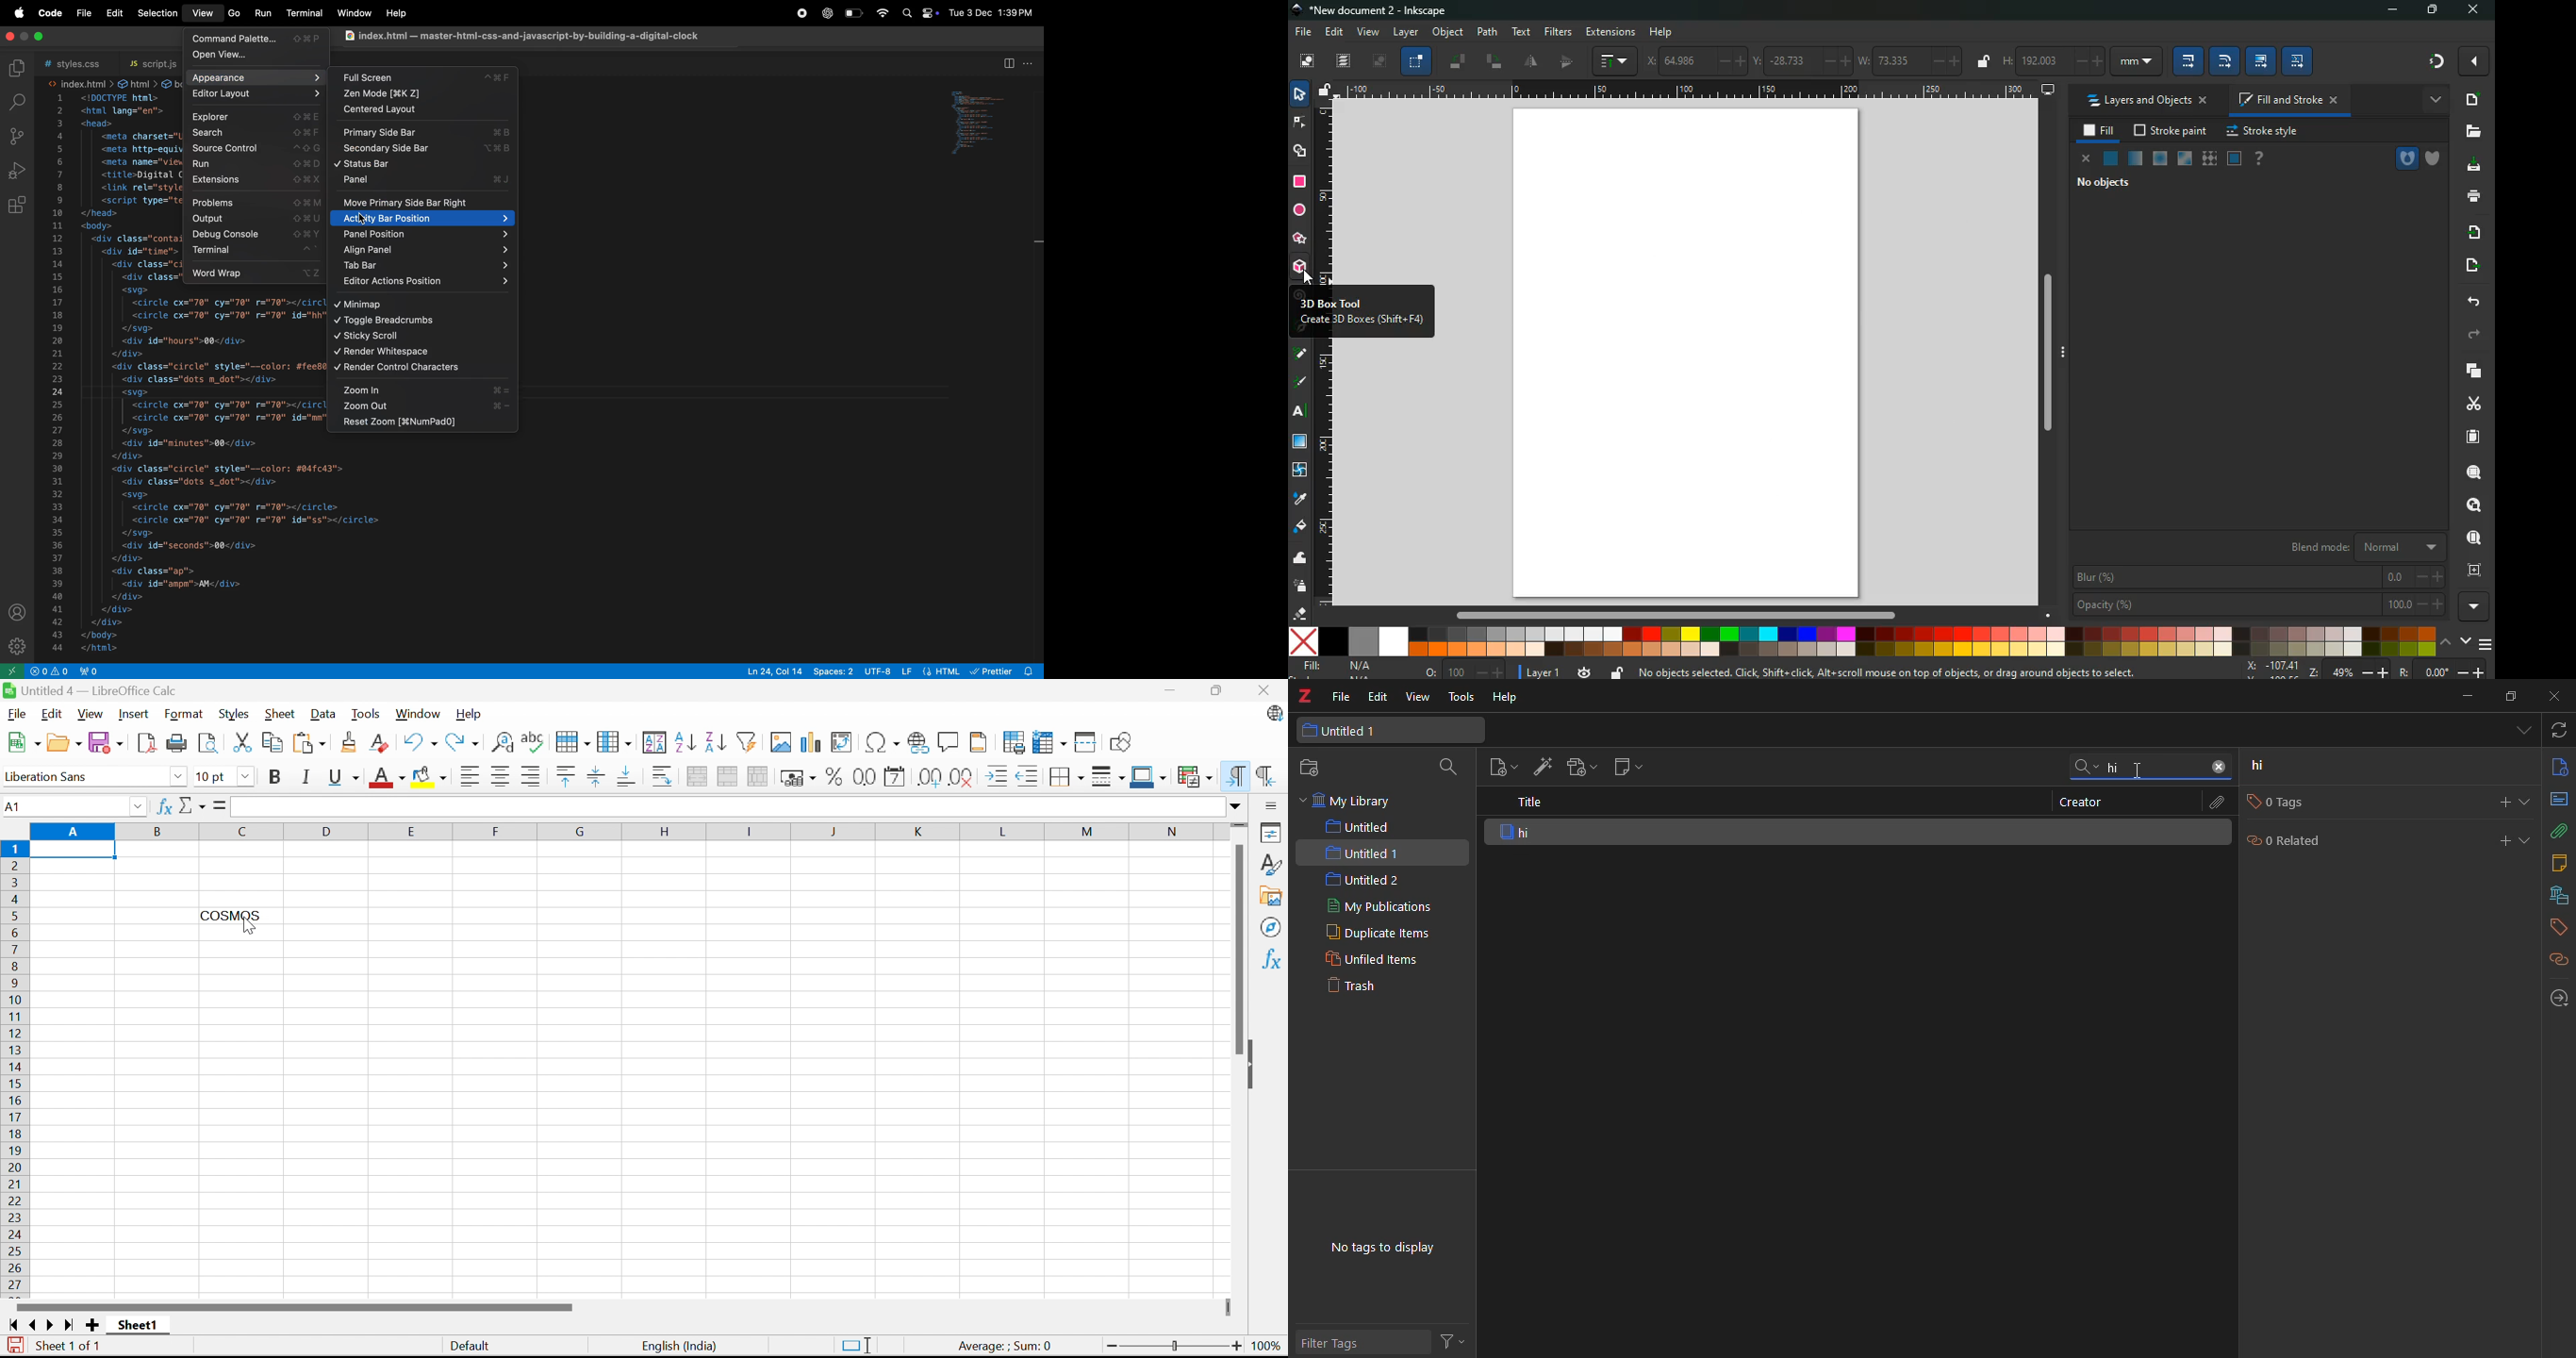  I want to click on Format as Date, so click(896, 777).